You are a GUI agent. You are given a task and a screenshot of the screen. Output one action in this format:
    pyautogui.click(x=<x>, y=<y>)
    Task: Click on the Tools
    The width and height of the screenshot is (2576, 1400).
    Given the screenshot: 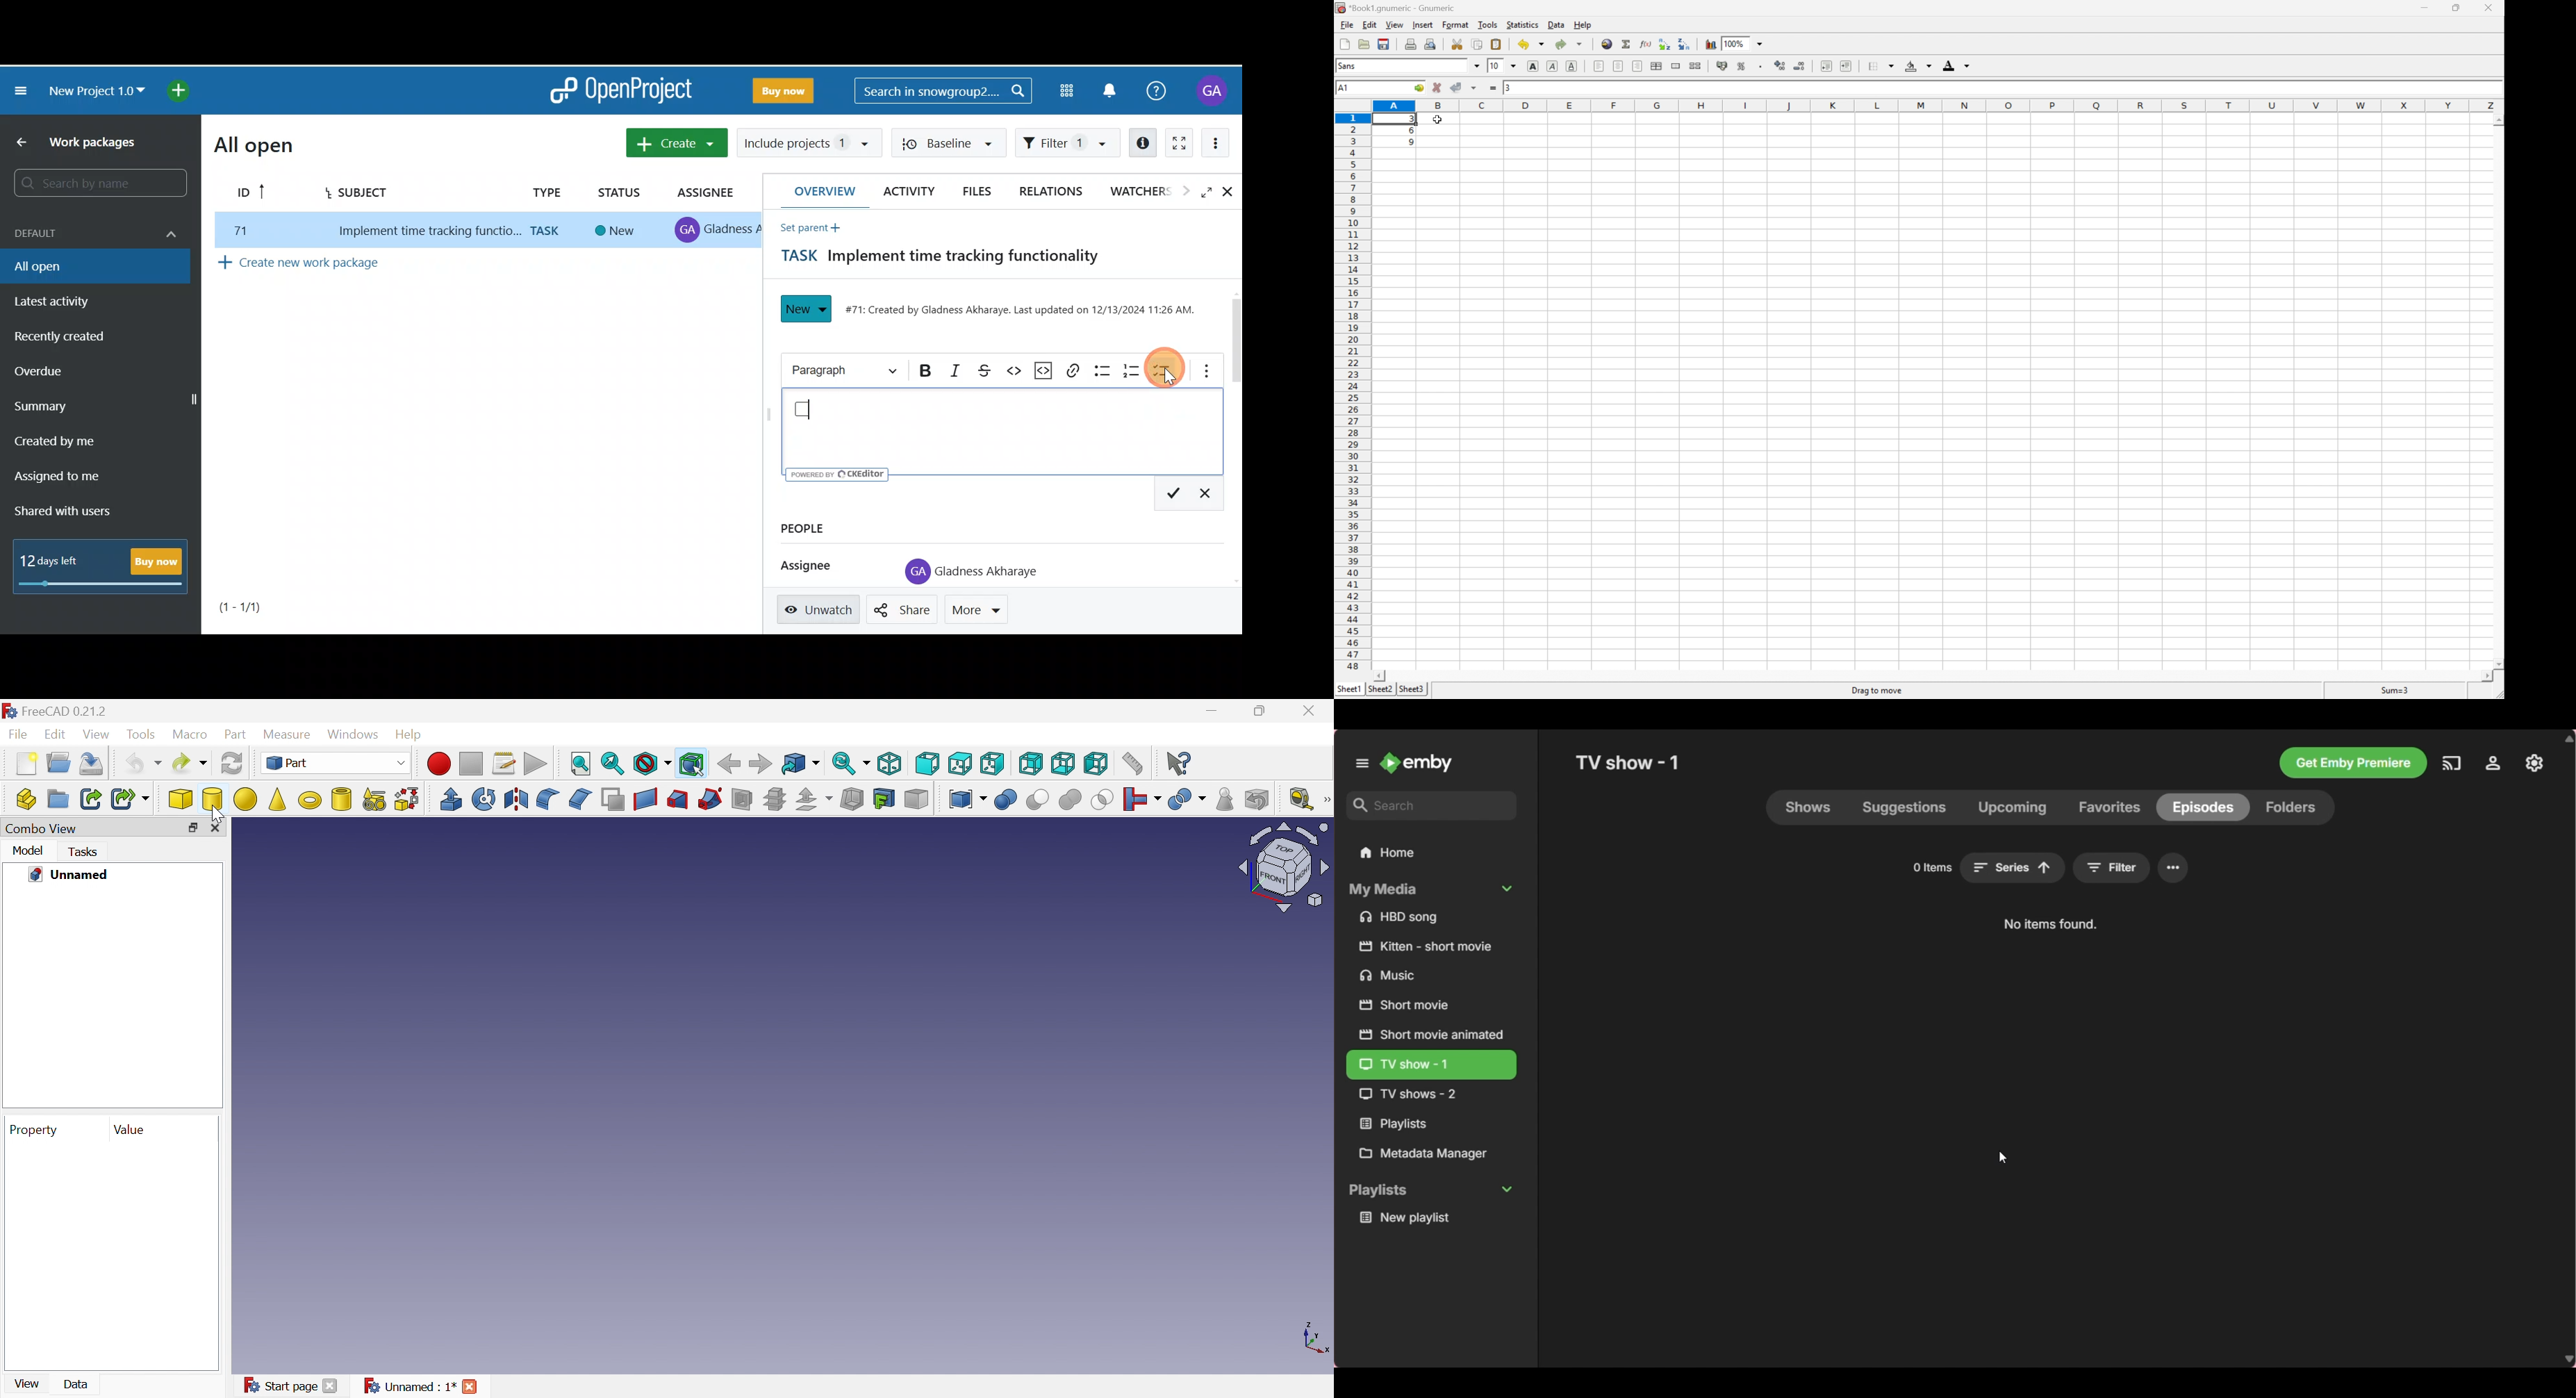 What is the action you would take?
    pyautogui.click(x=142, y=734)
    